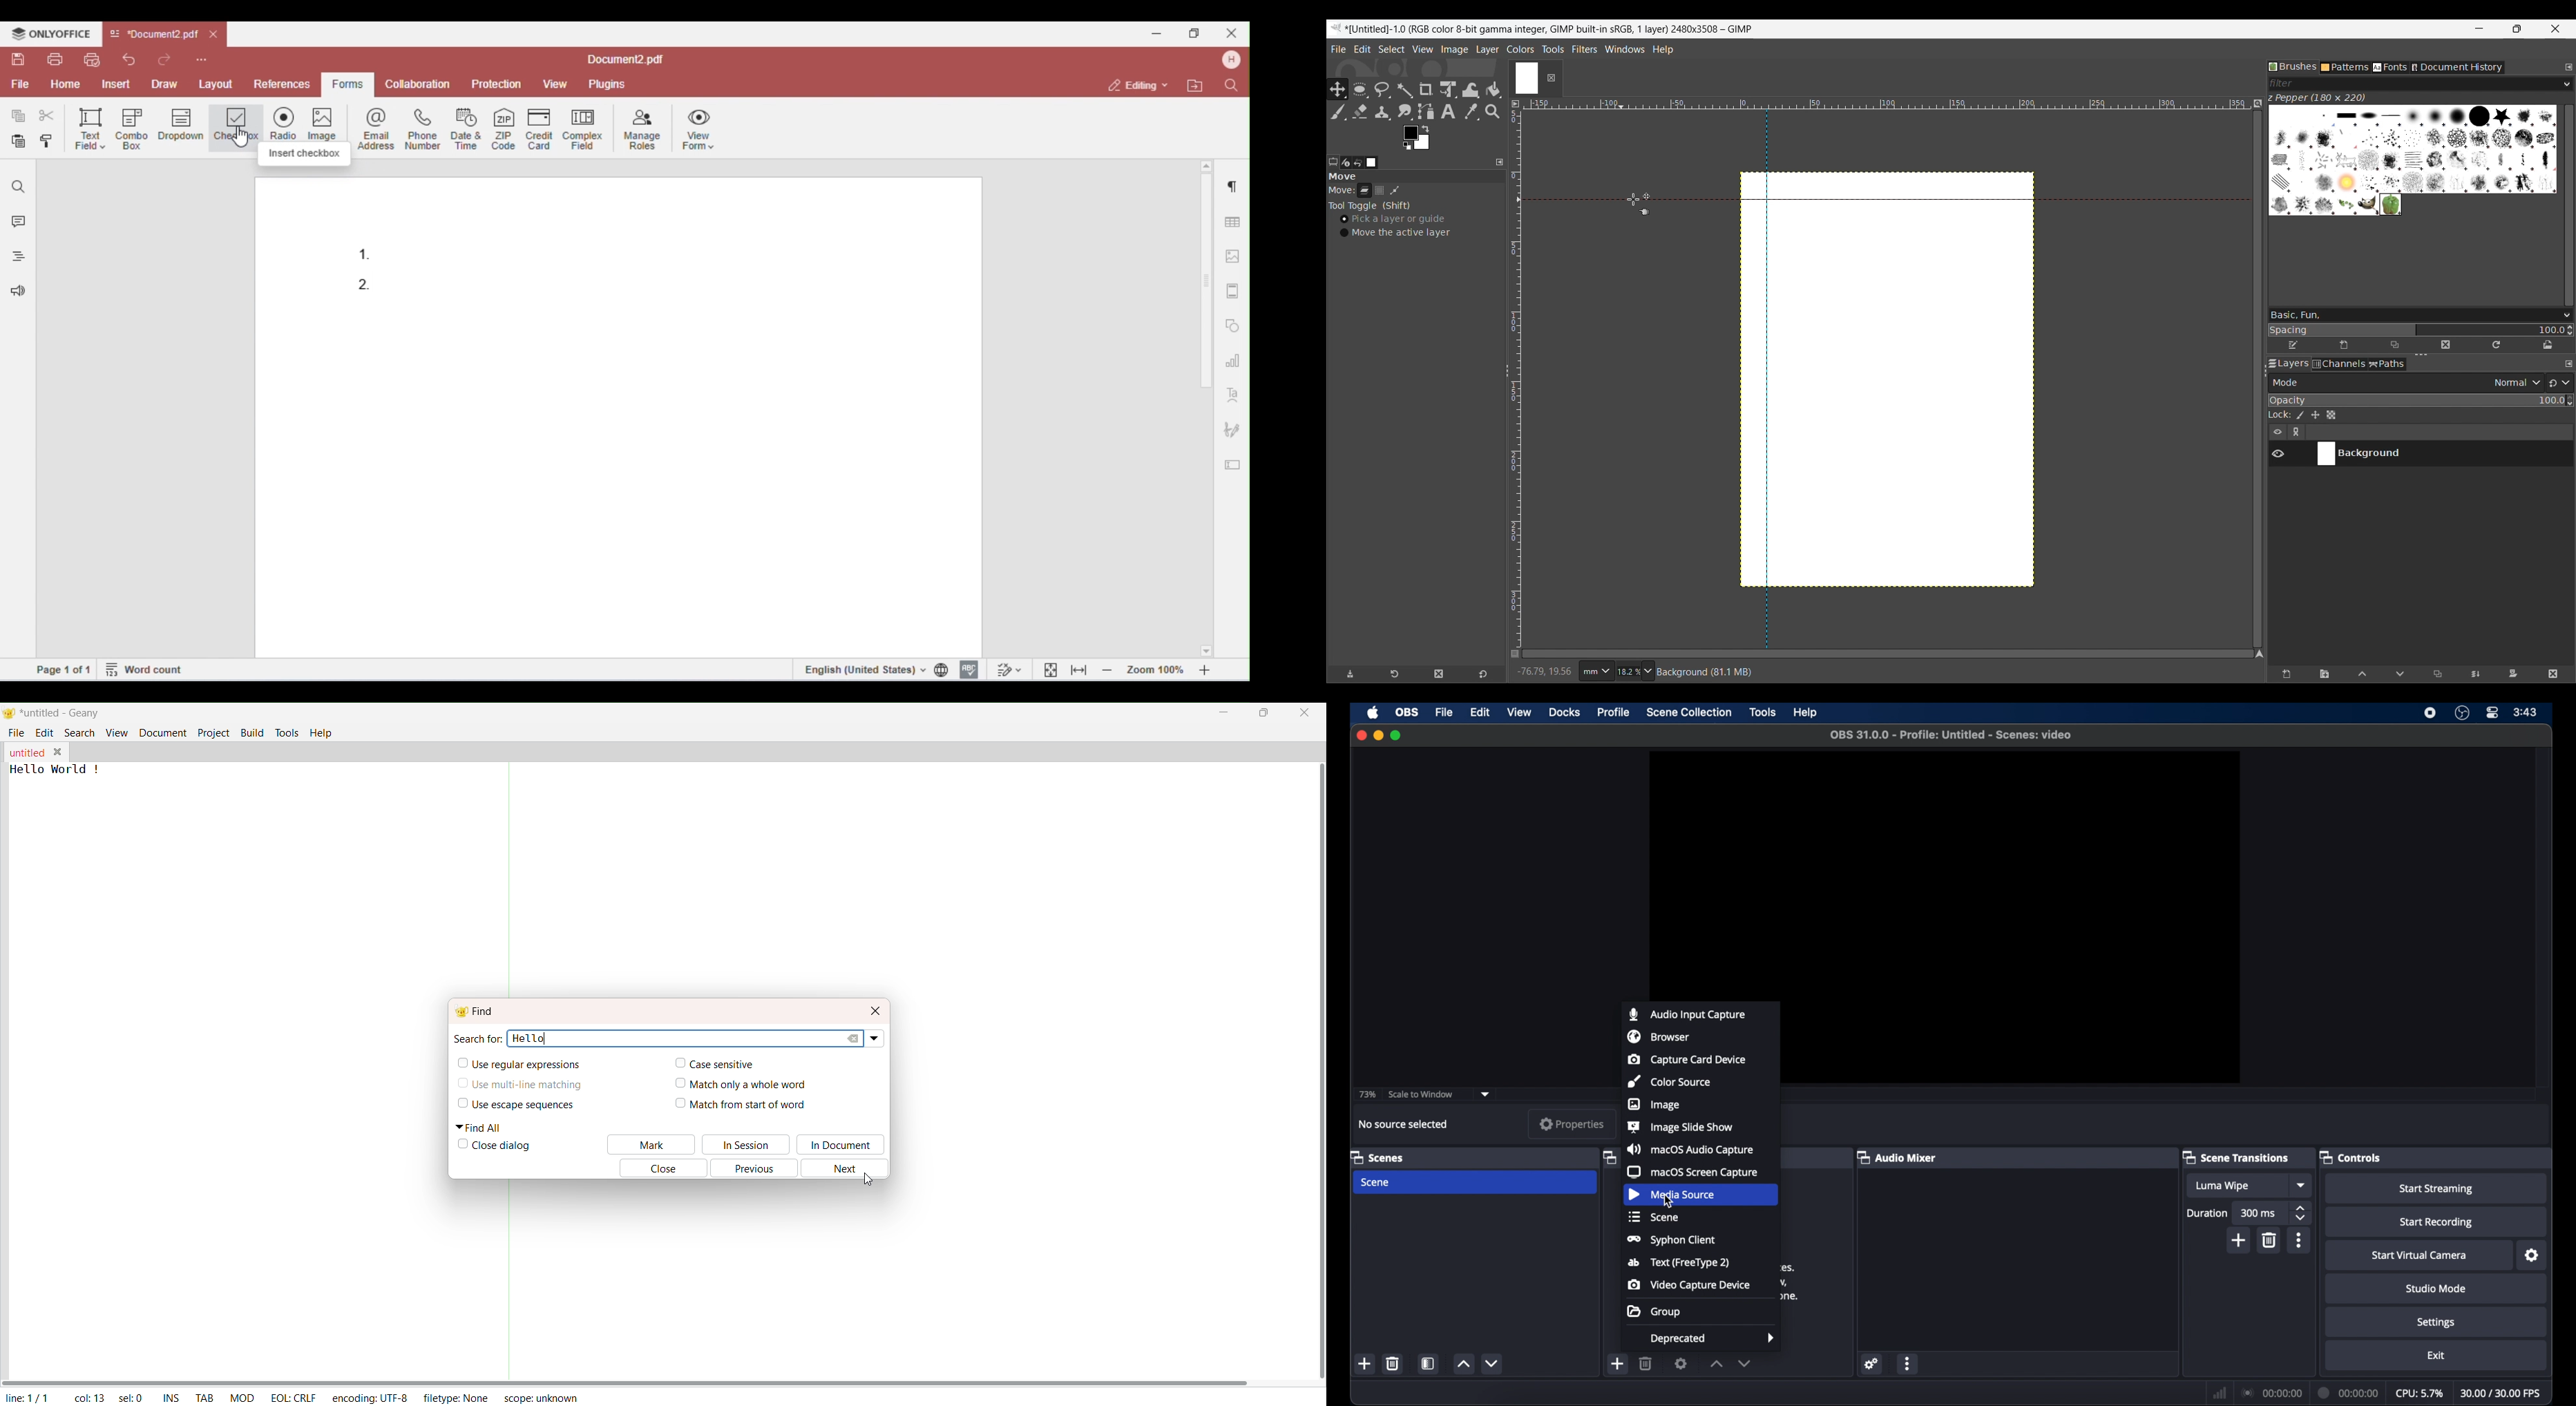  I want to click on settings, so click(2532, 1256).